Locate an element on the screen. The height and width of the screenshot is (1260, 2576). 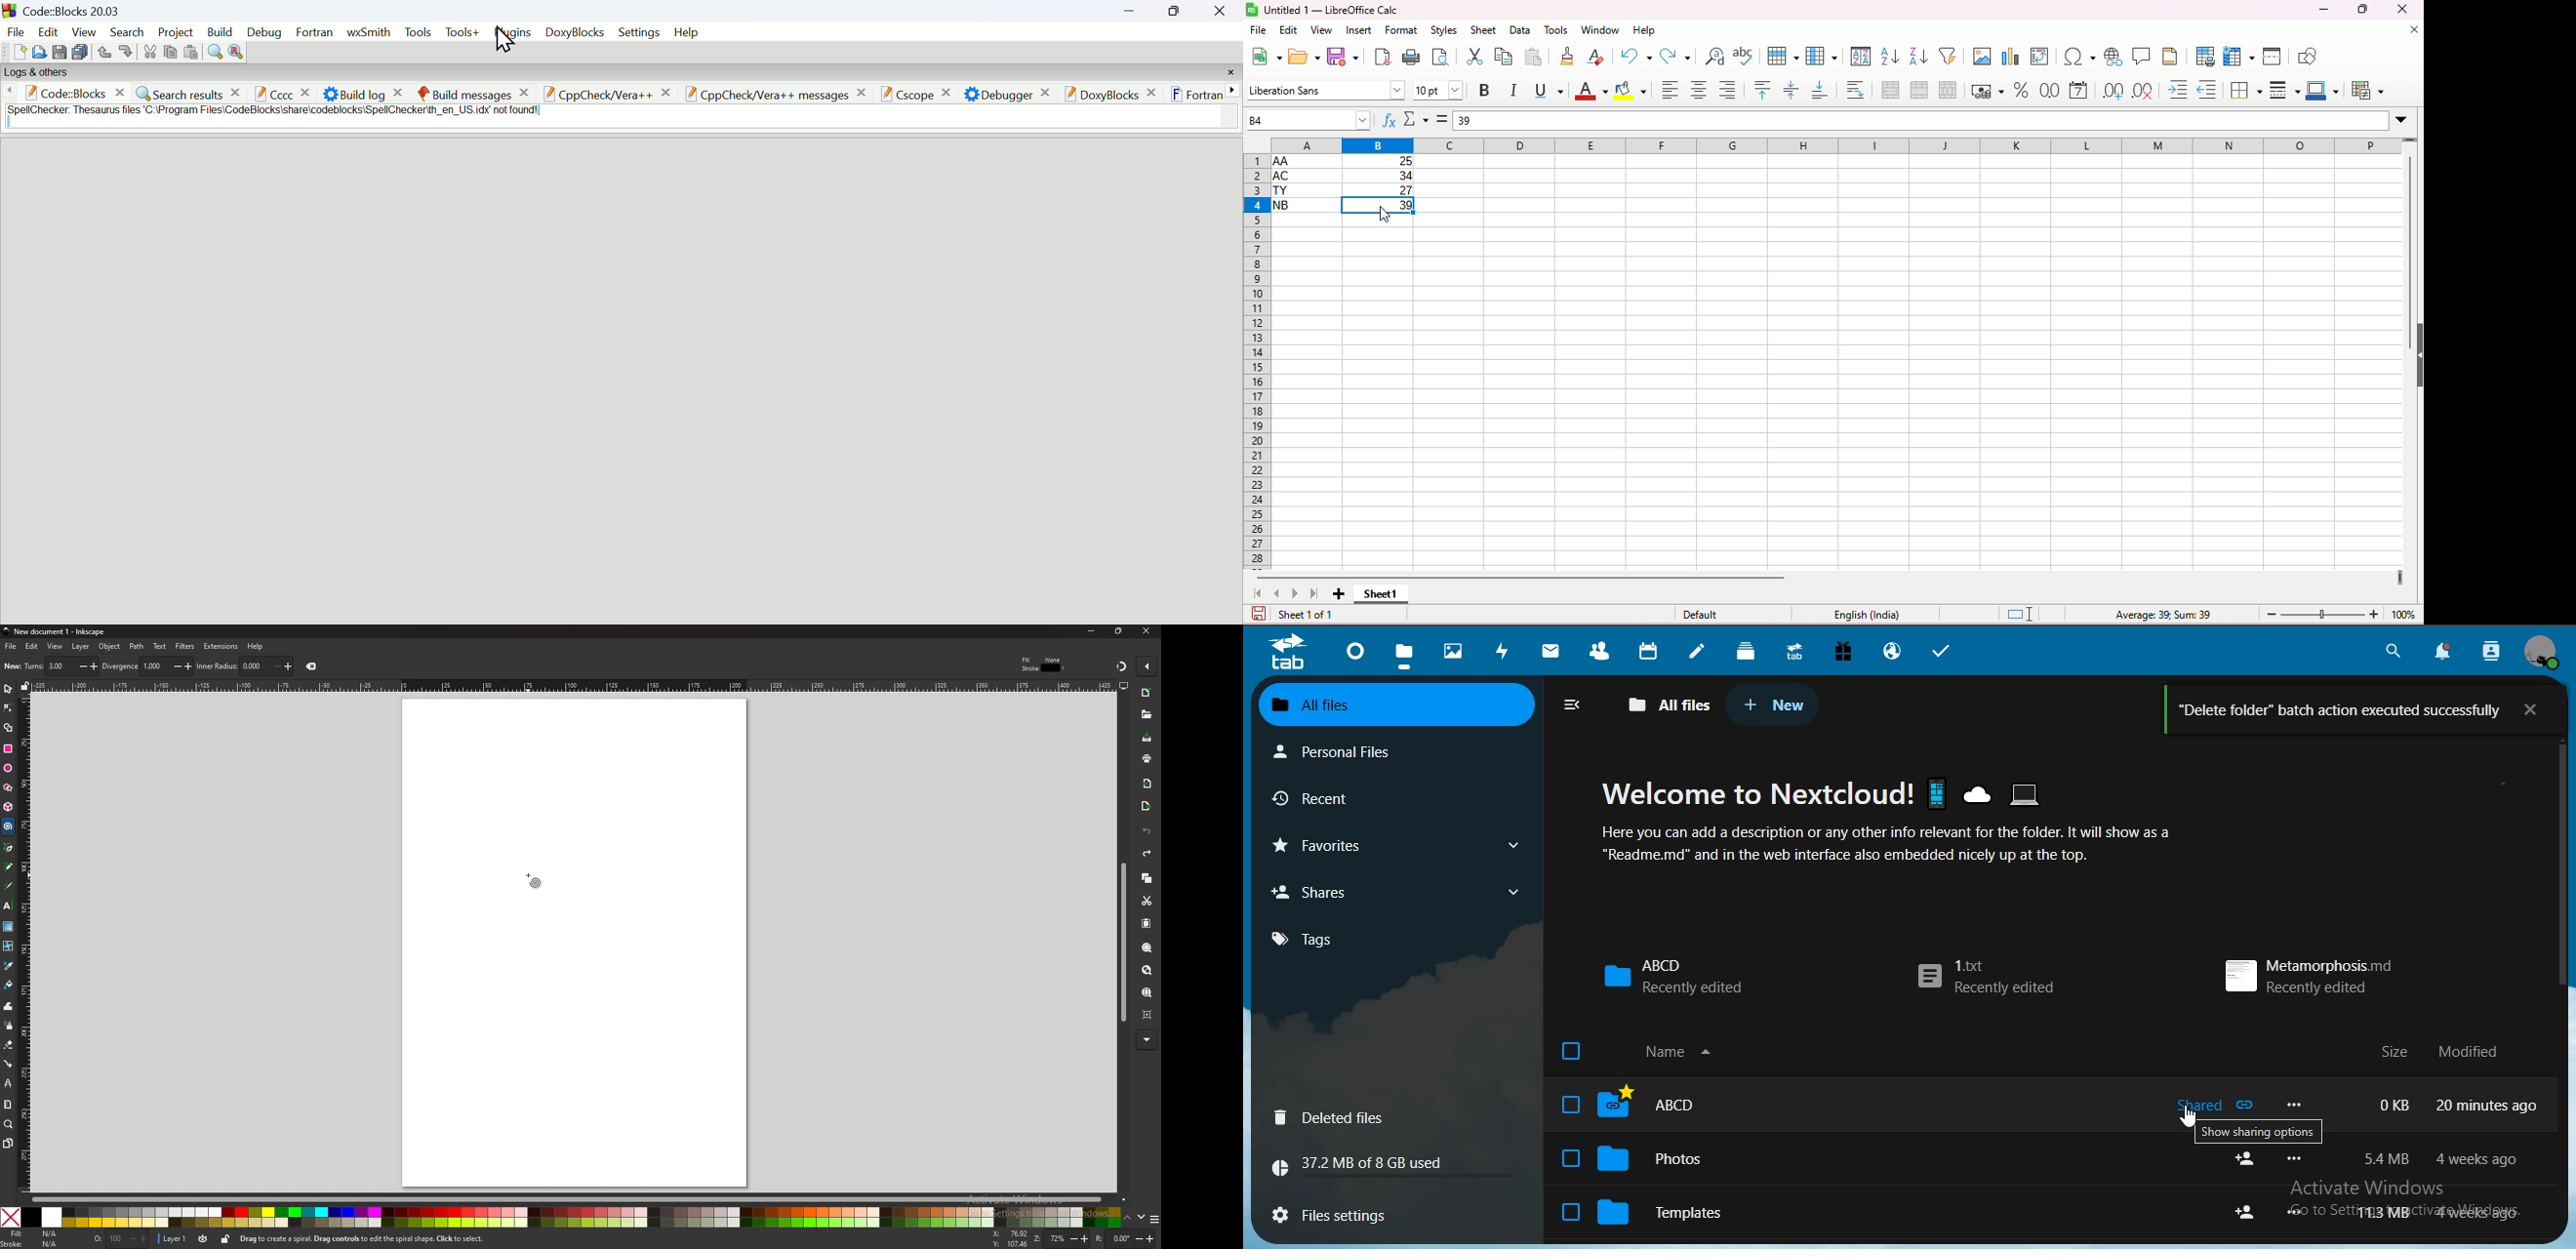
share is located at coordinates (2248, 1161).